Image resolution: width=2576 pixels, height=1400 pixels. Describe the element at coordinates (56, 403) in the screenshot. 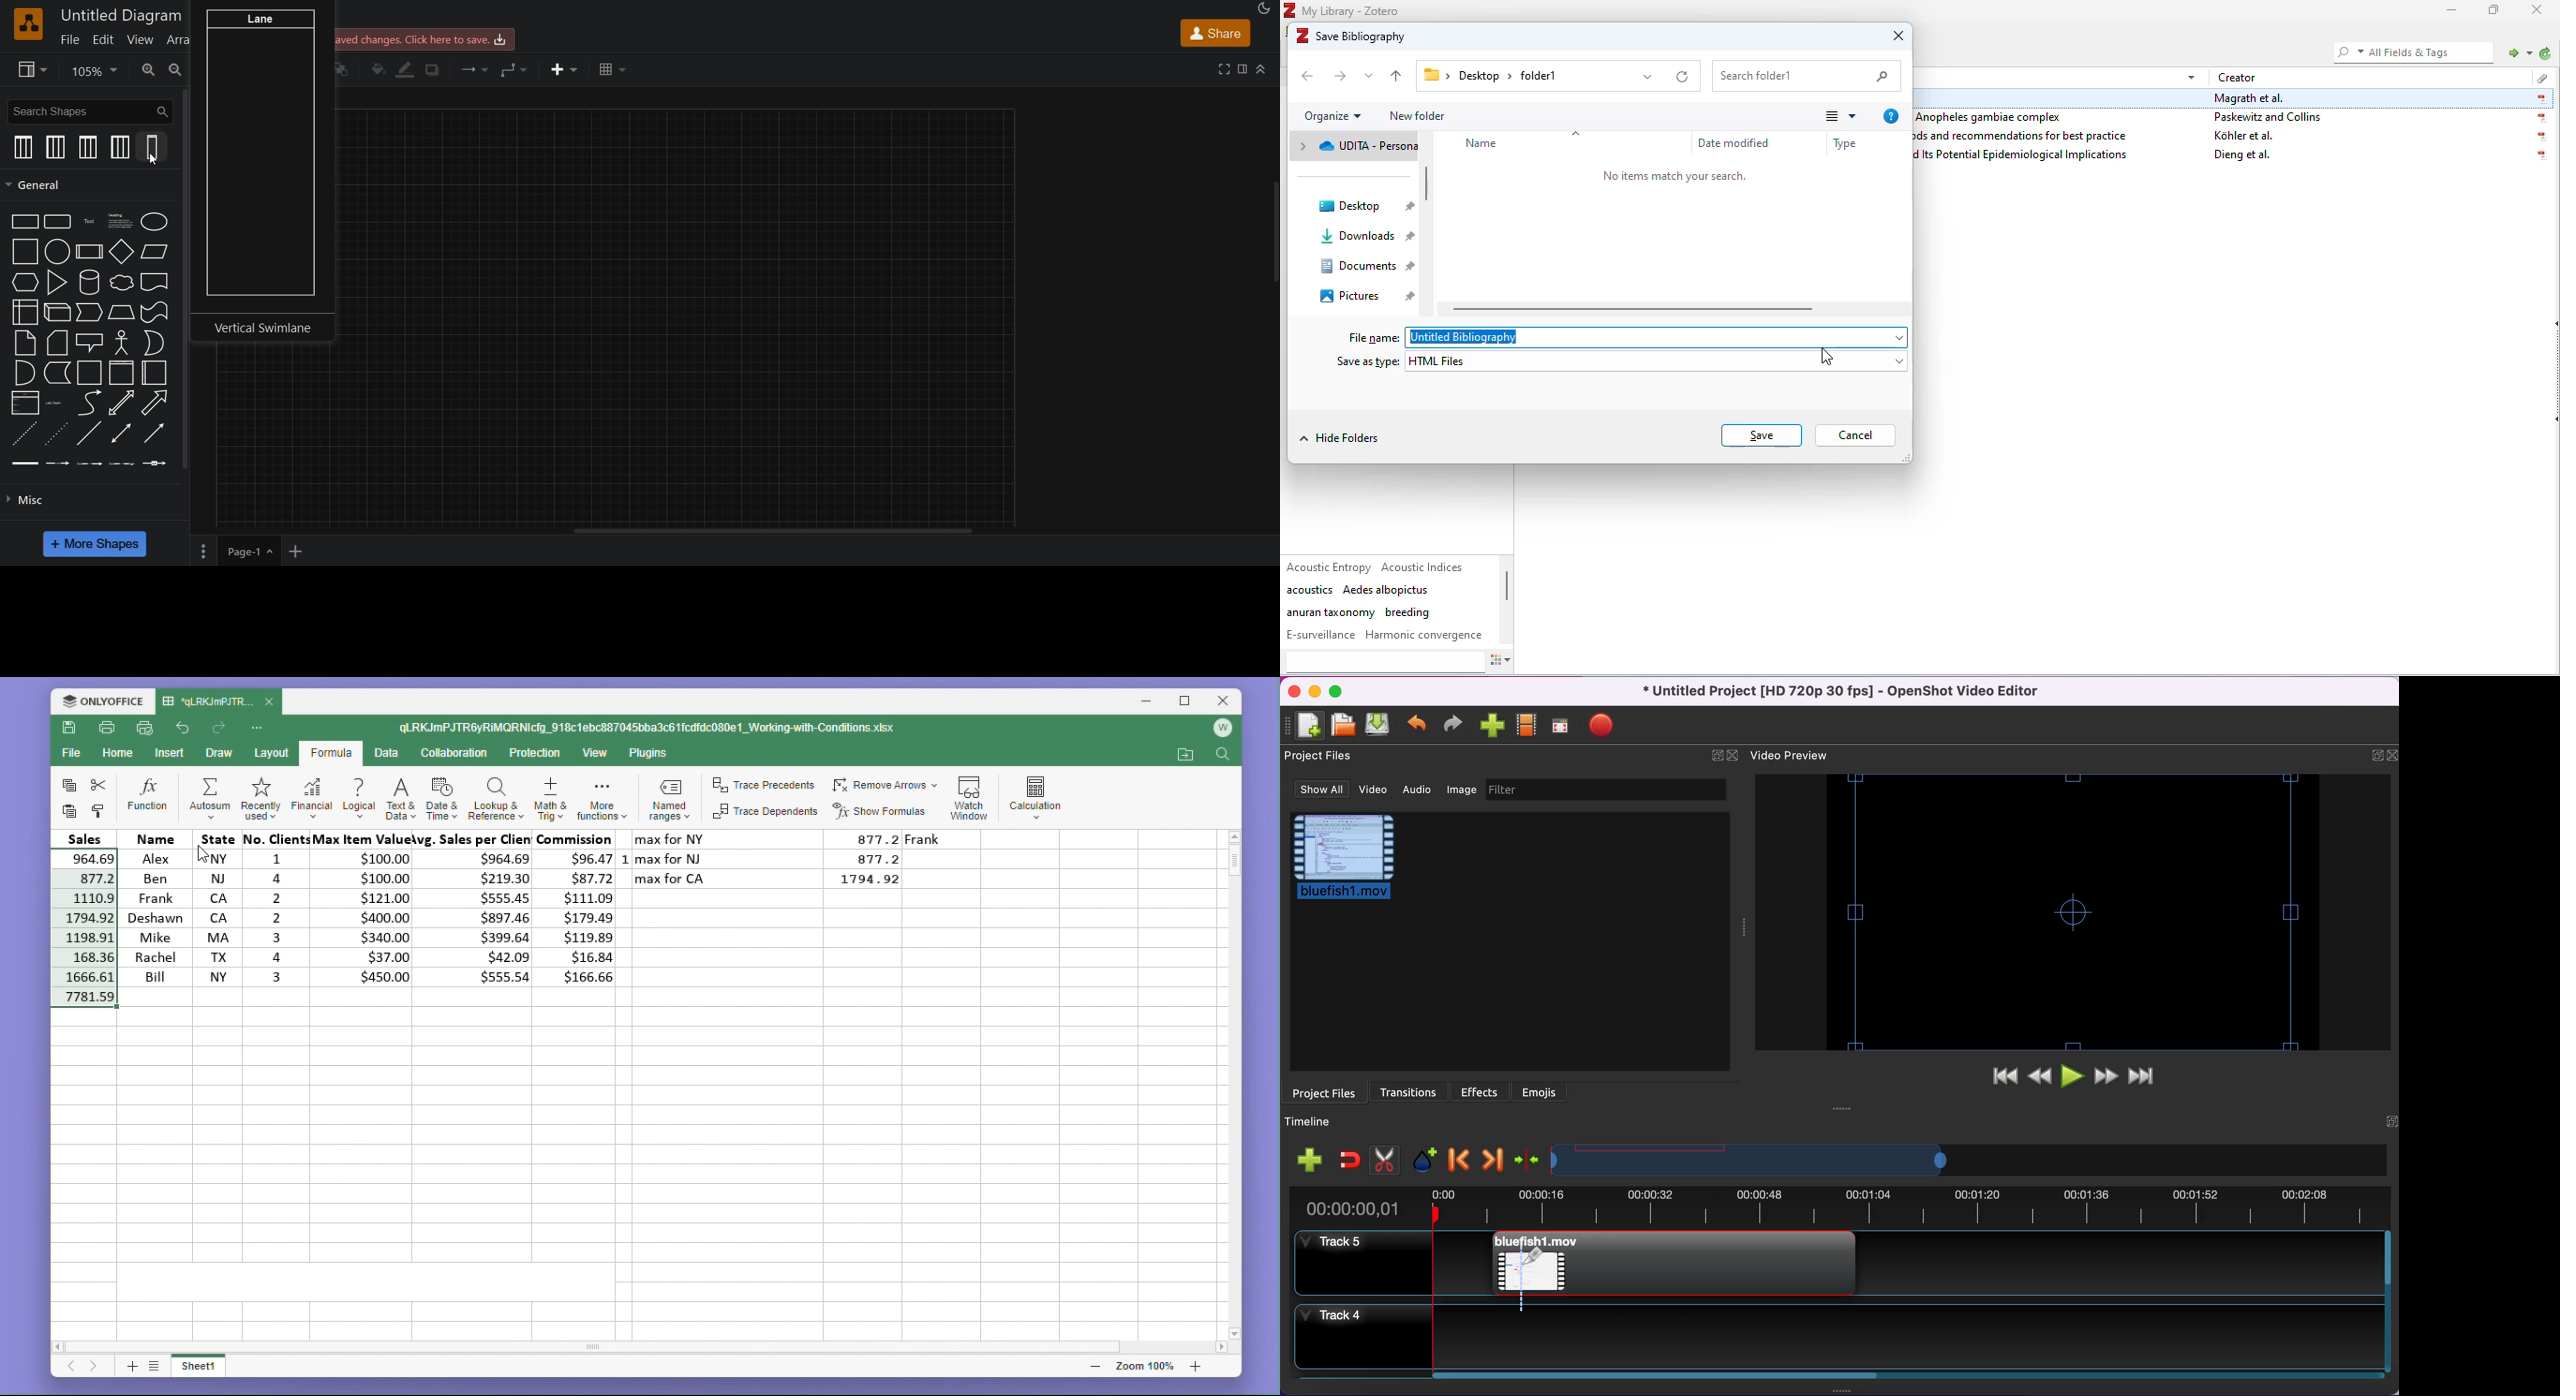

I see `list item` at that location.